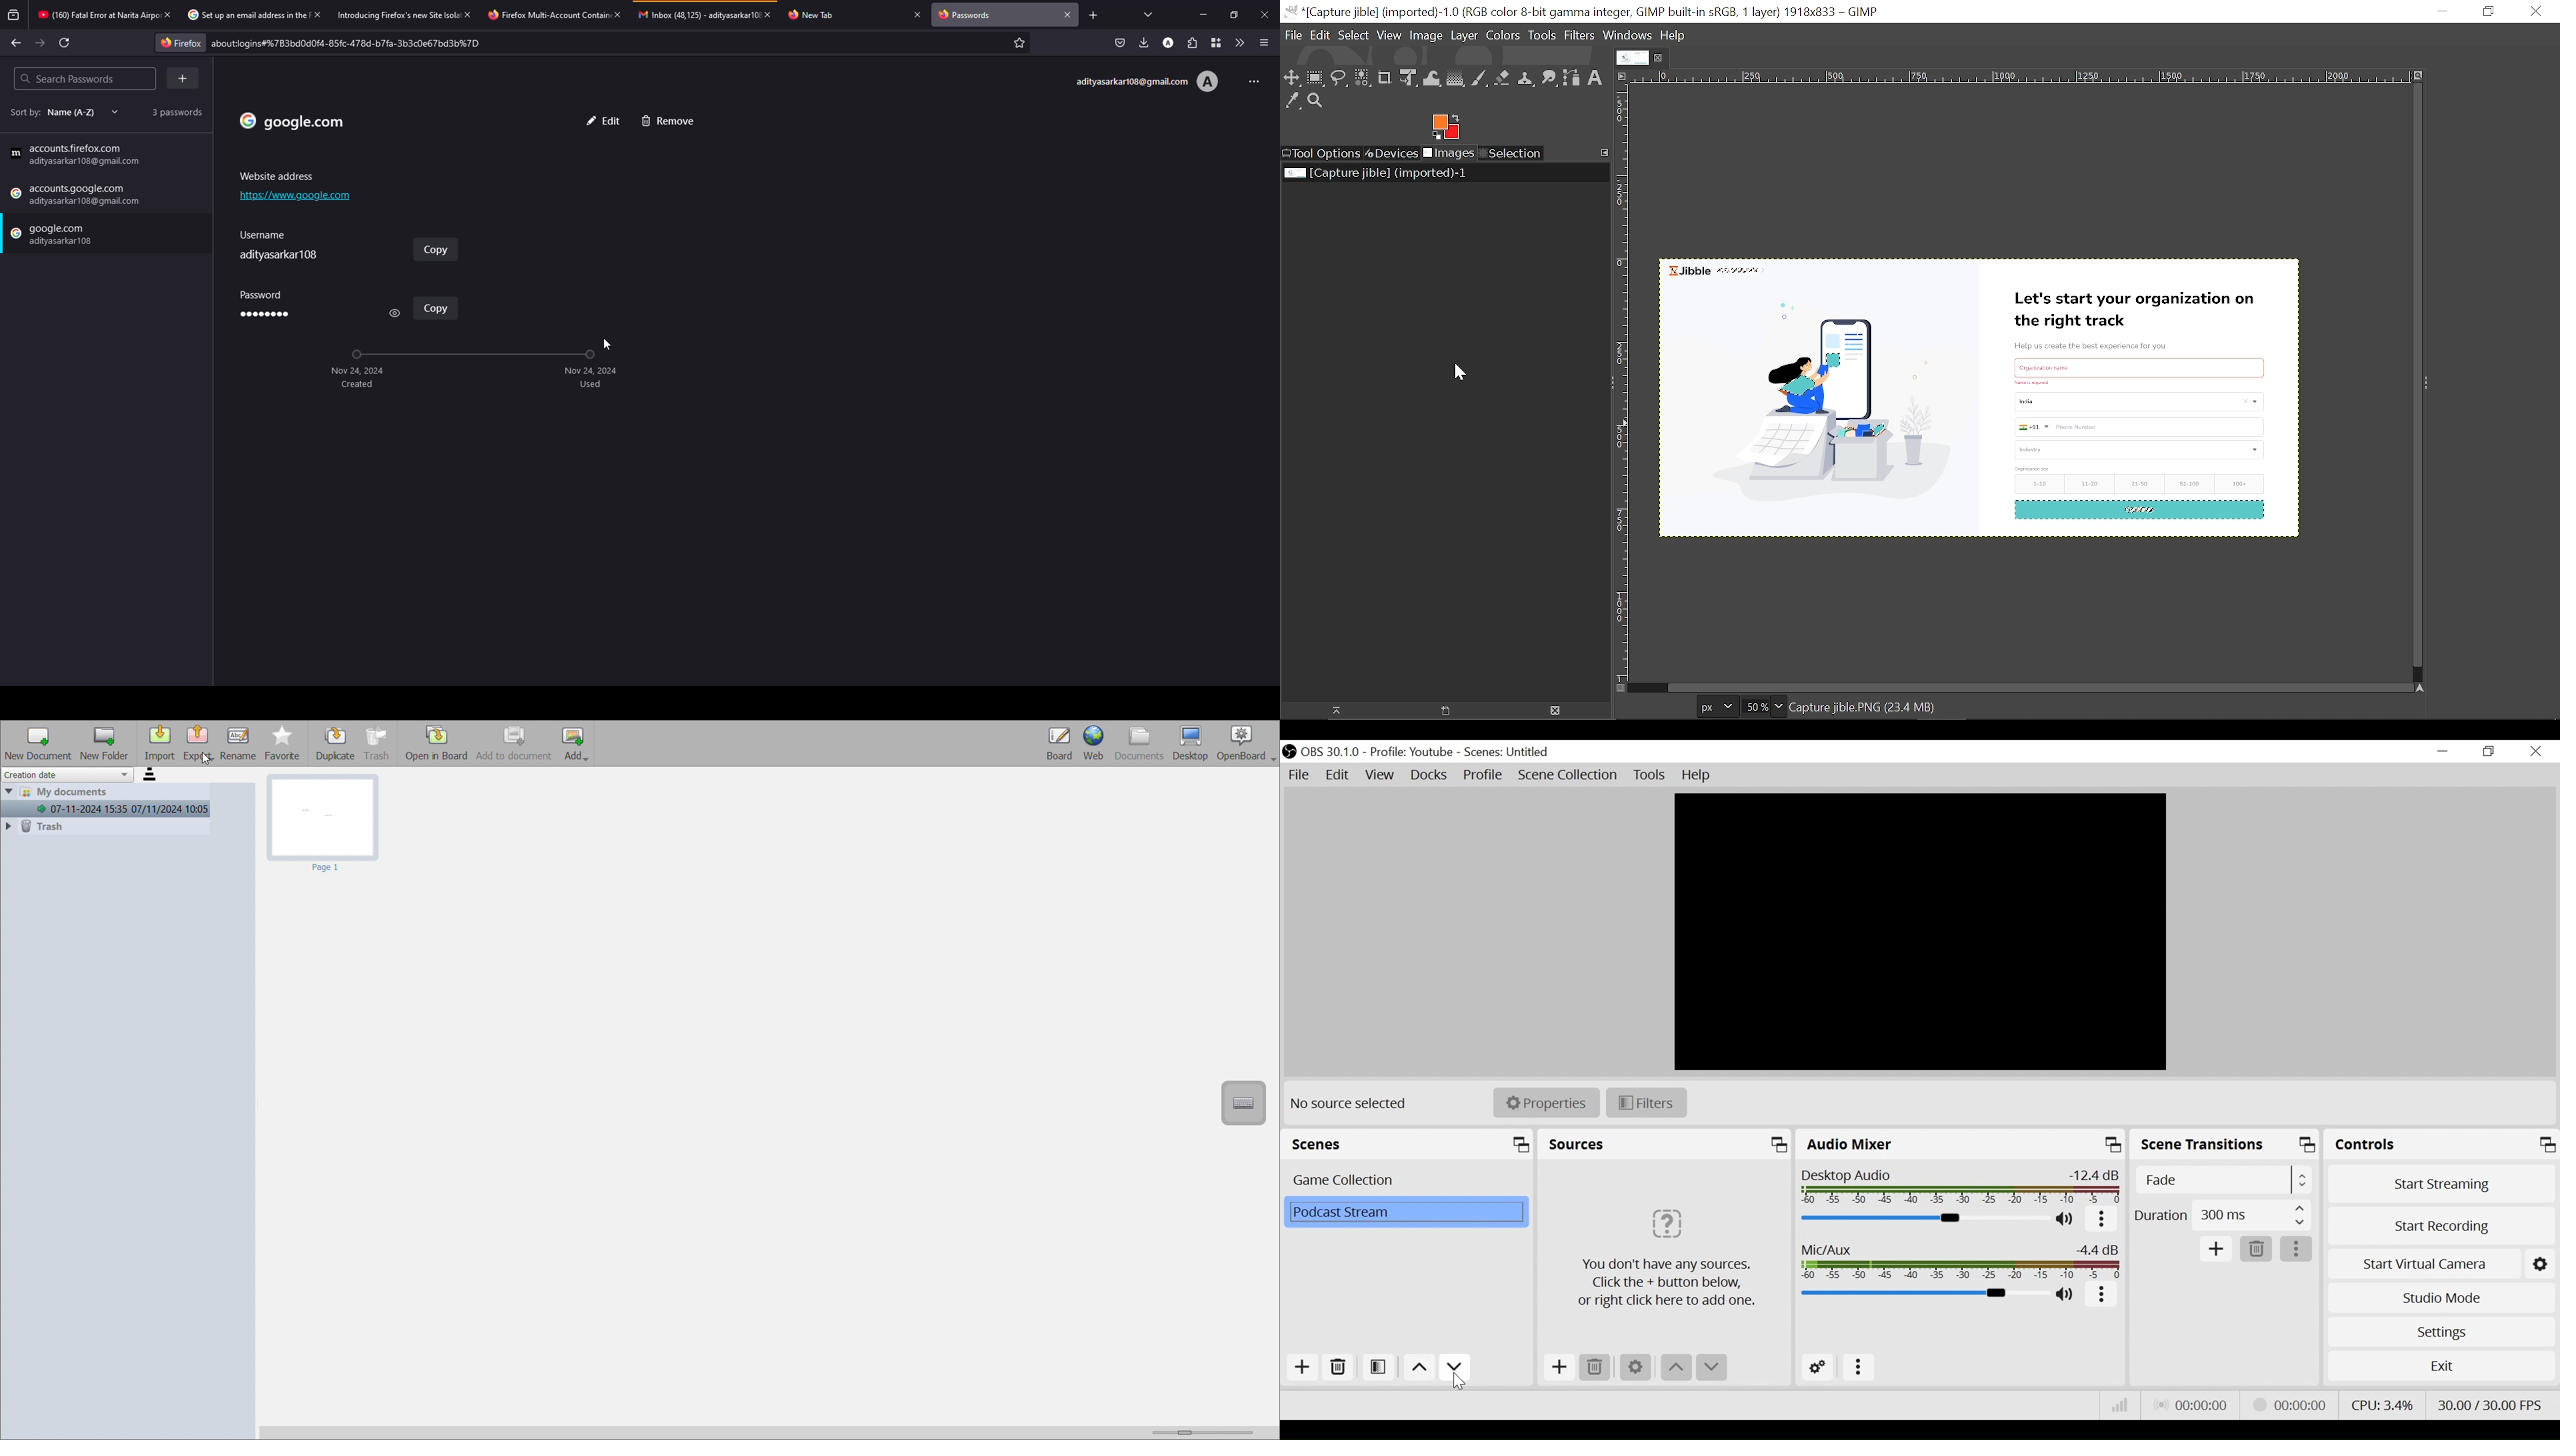 The image size is (2576, 1456). What do you see at coordinates (1205, 15) in the screenshot?
I see `minimize` at bounding box center [1205, 15].